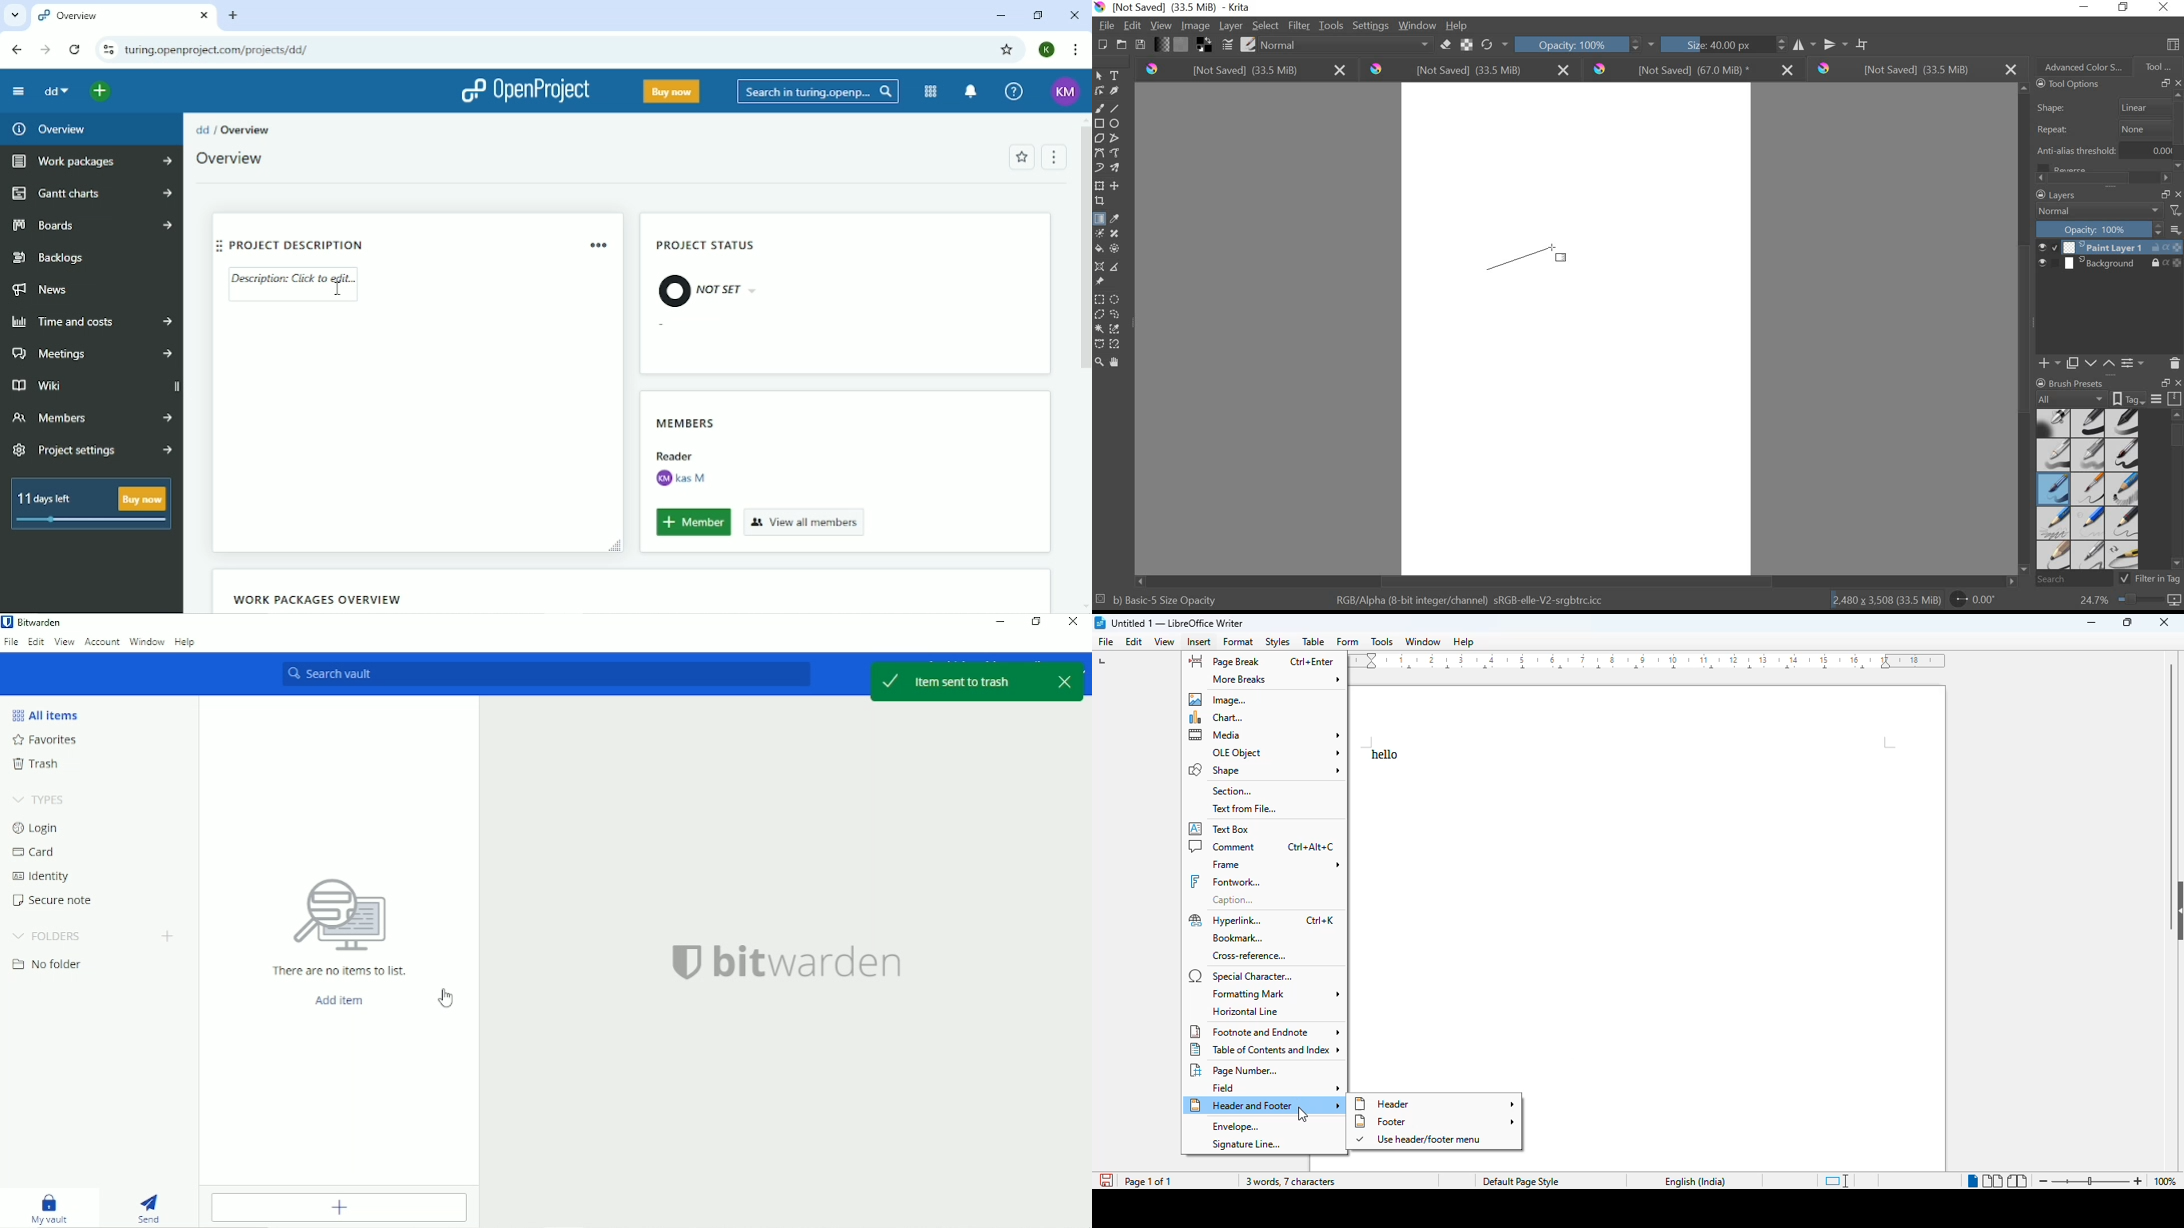  I want to click on MINIMIZE, so click(2085, 5).